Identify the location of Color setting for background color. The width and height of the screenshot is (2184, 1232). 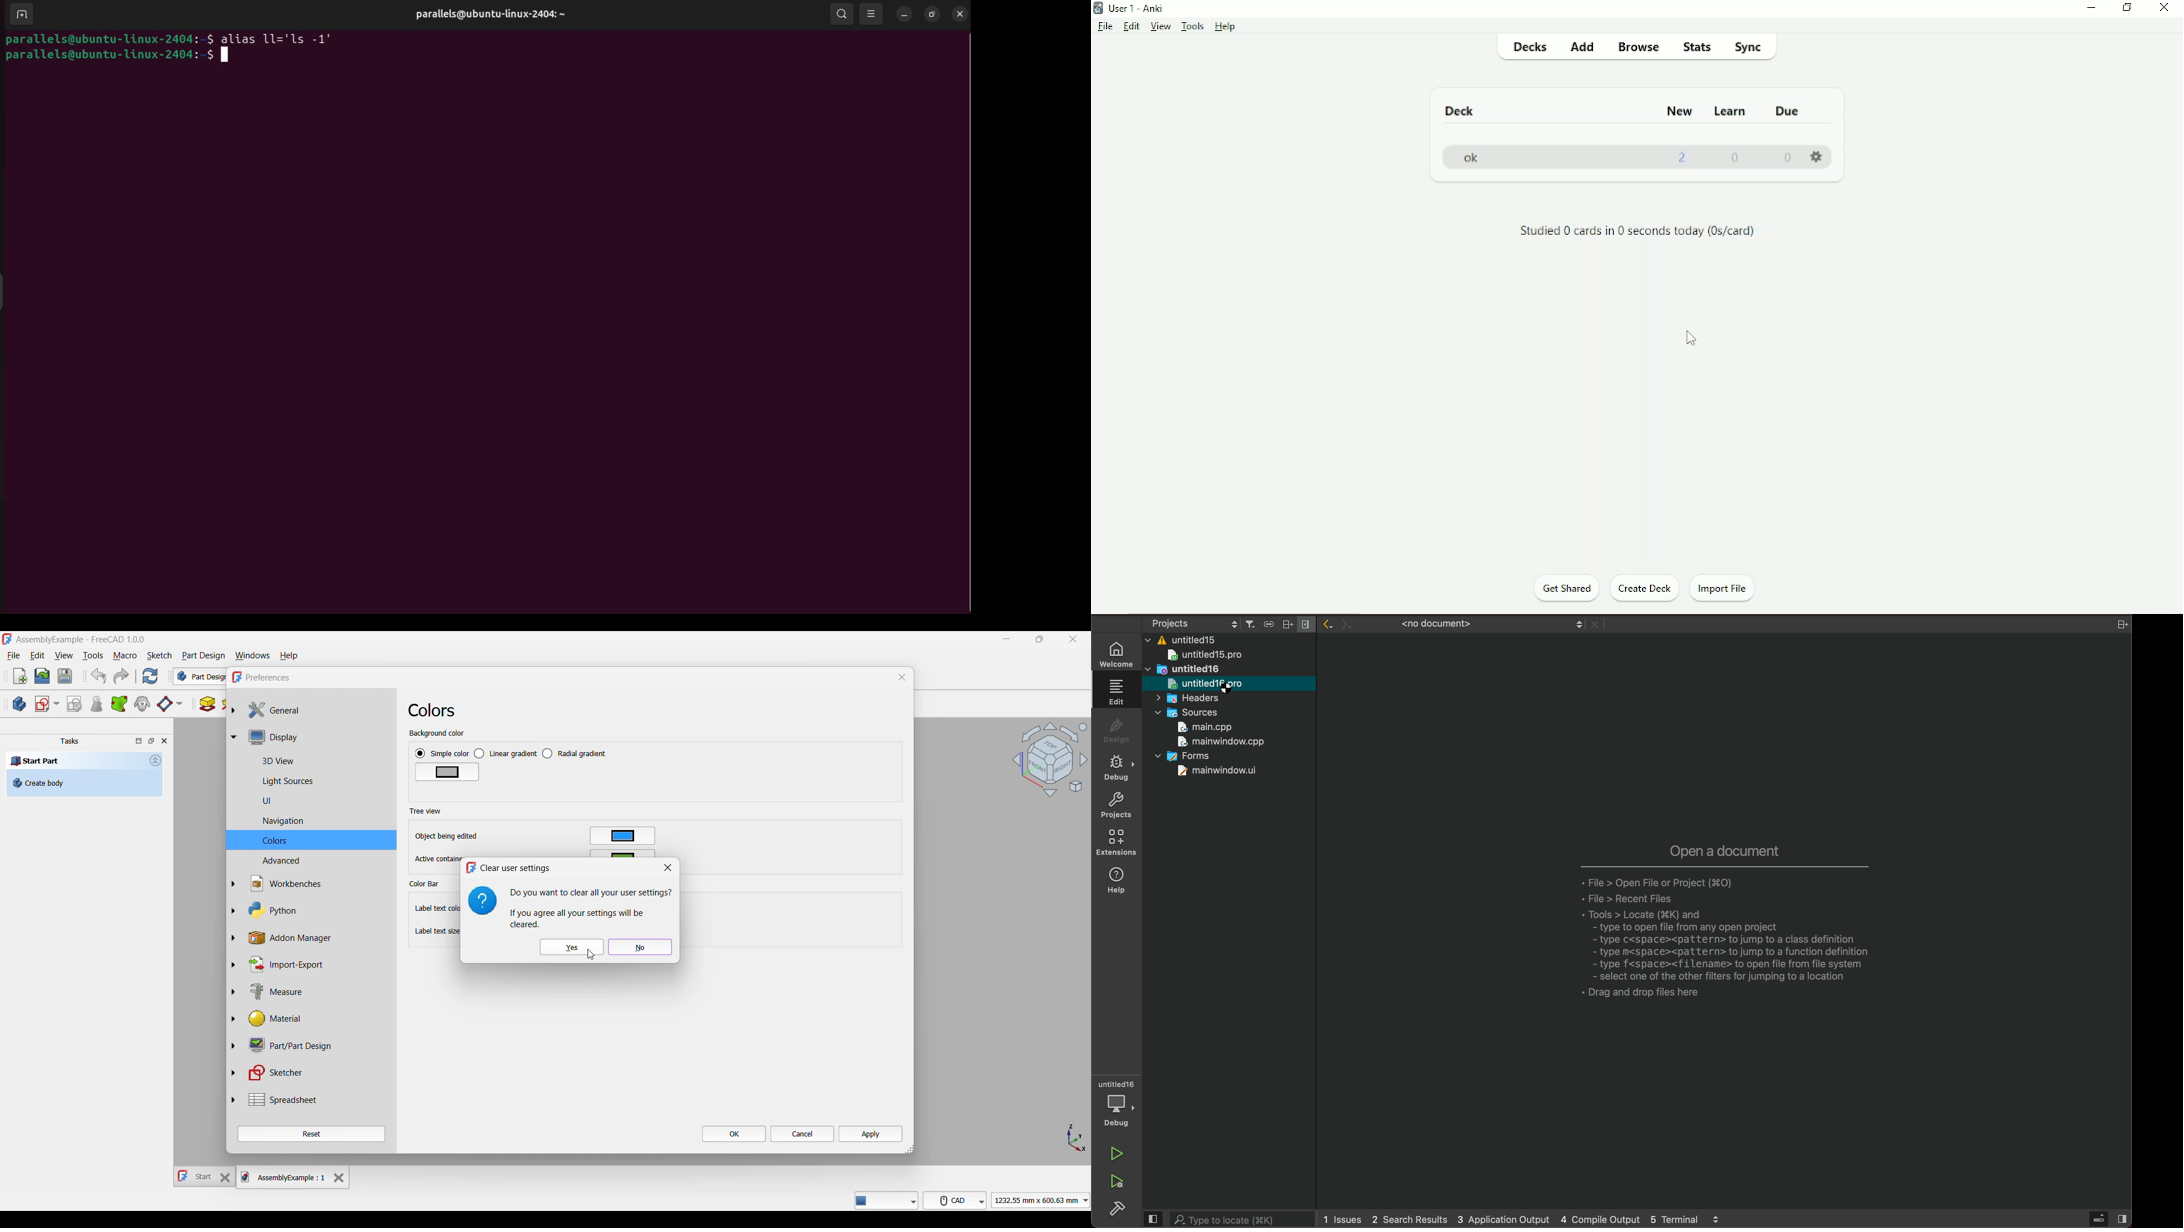
(448, 772).